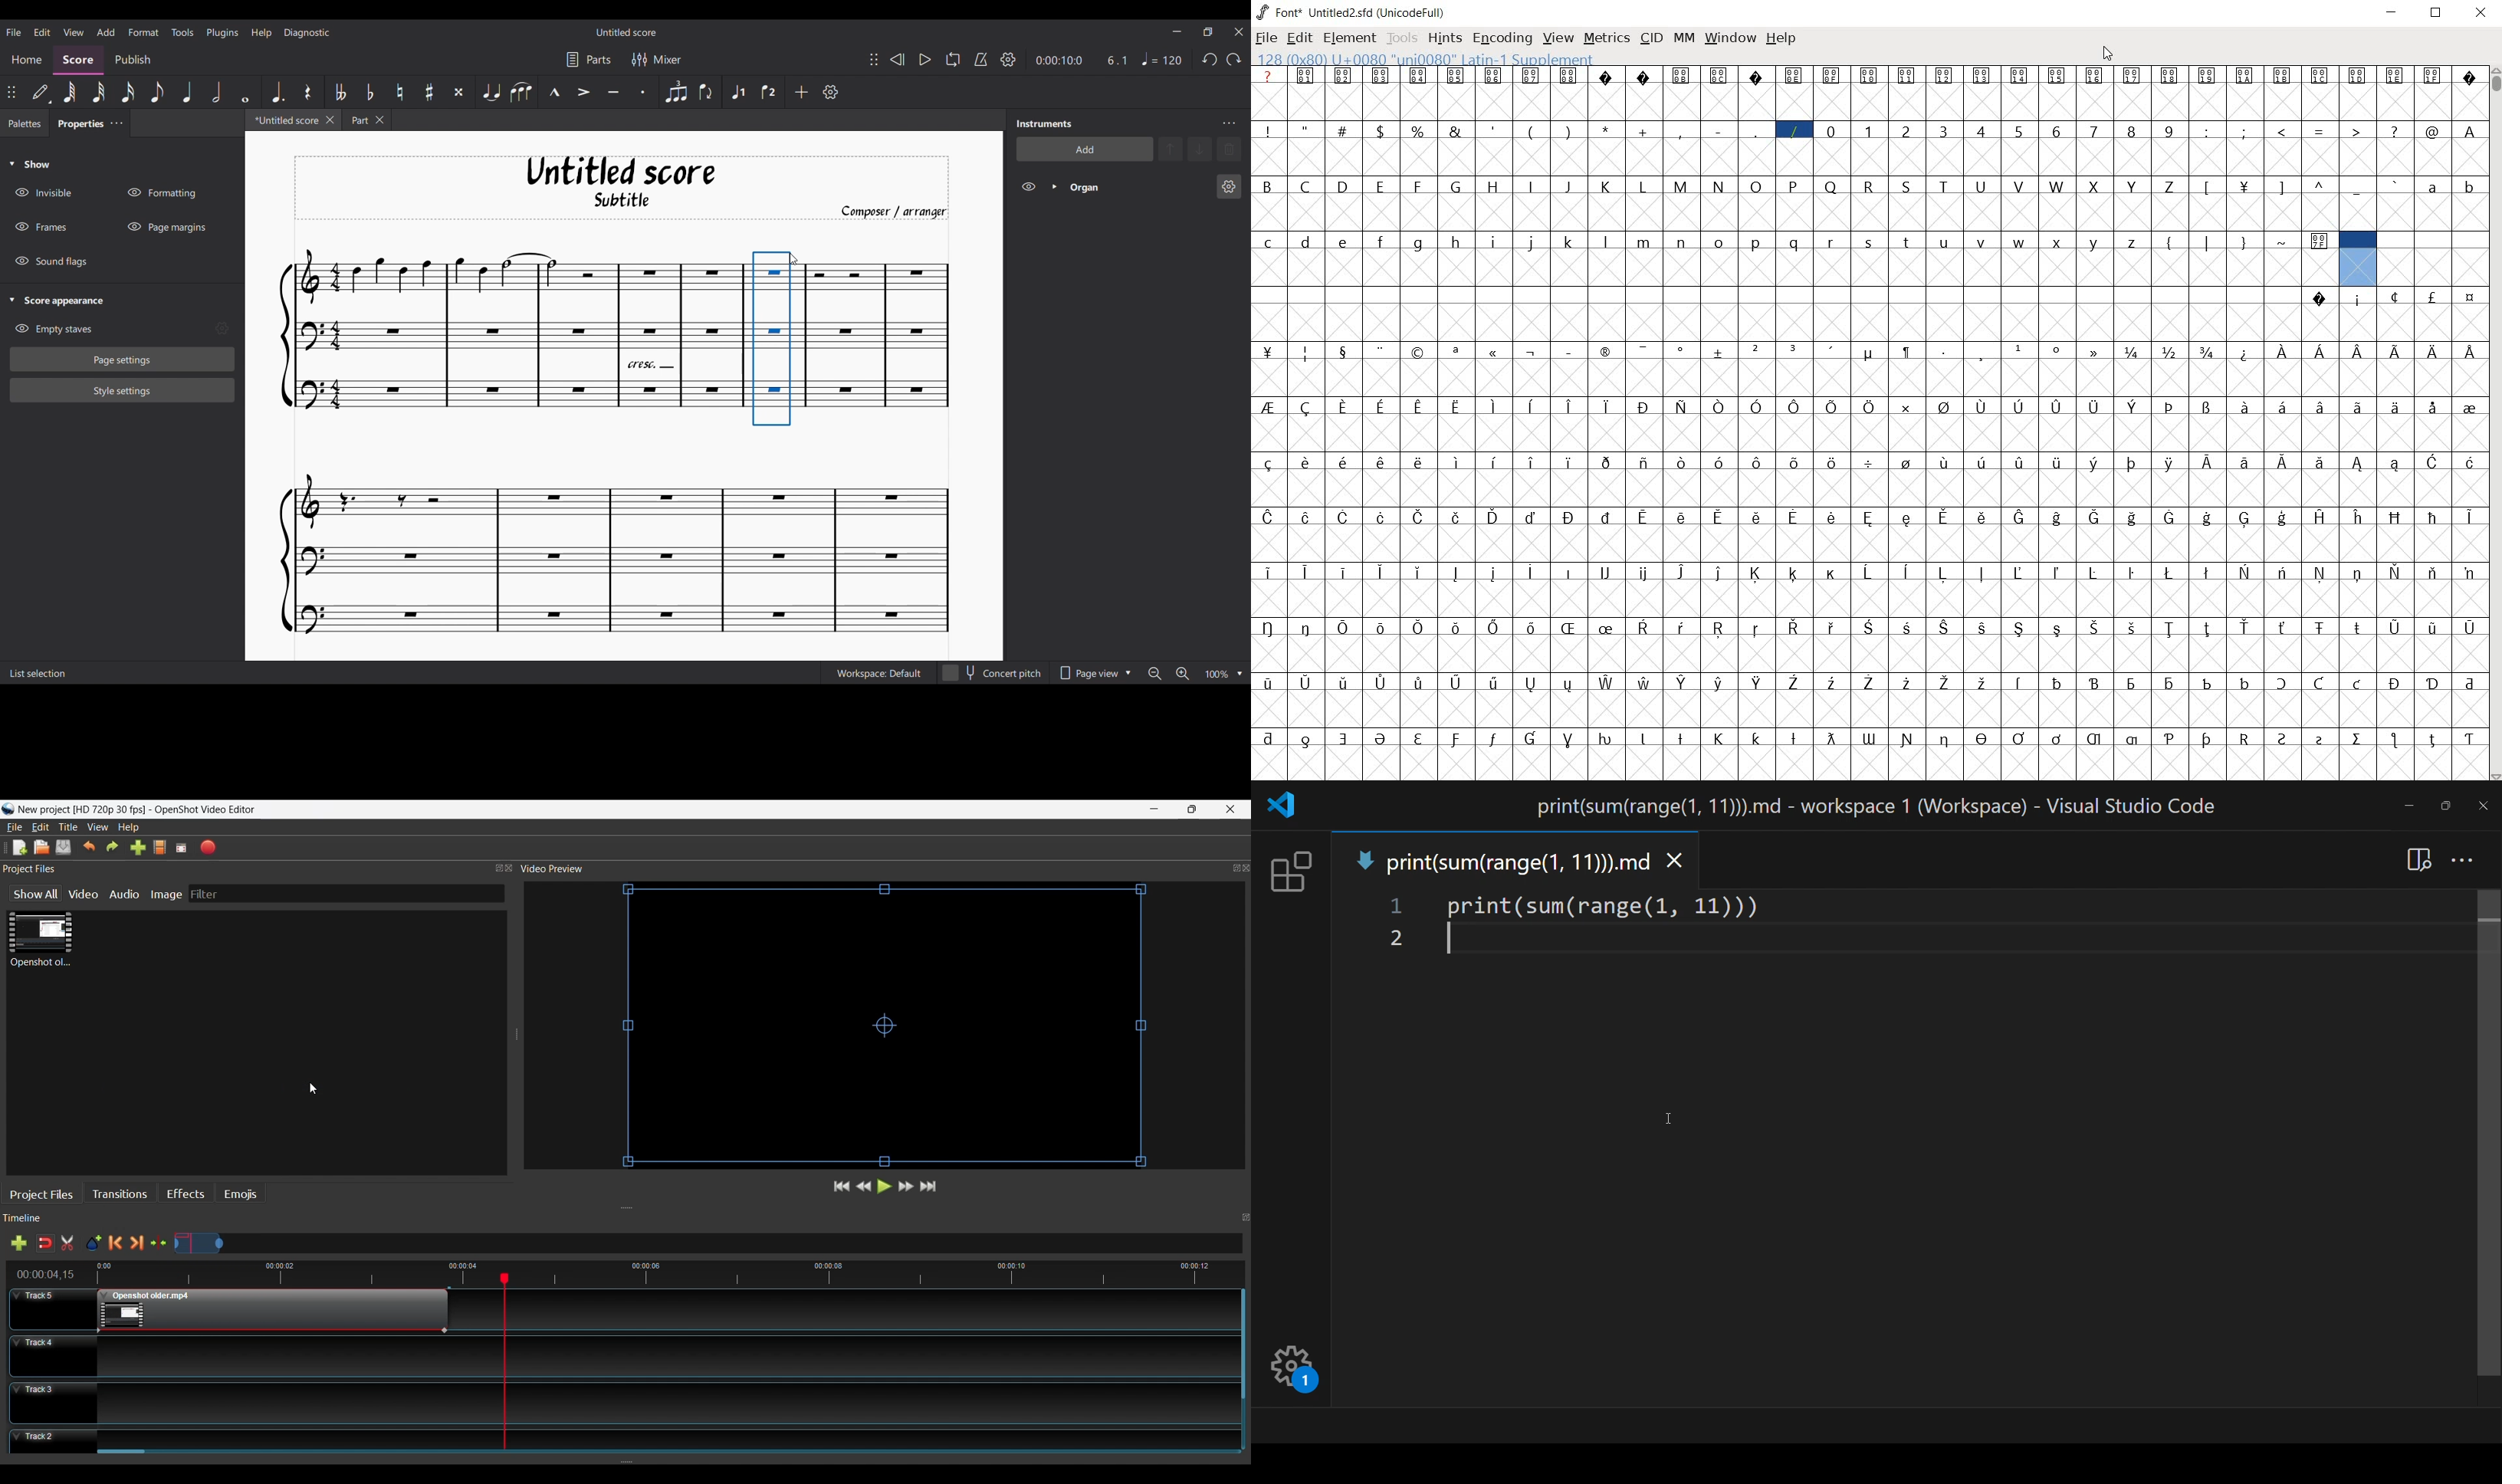  What do you see at coordinates (31, 894) in the screenshot?
I see `Show All` at bounding box center [31, 894].